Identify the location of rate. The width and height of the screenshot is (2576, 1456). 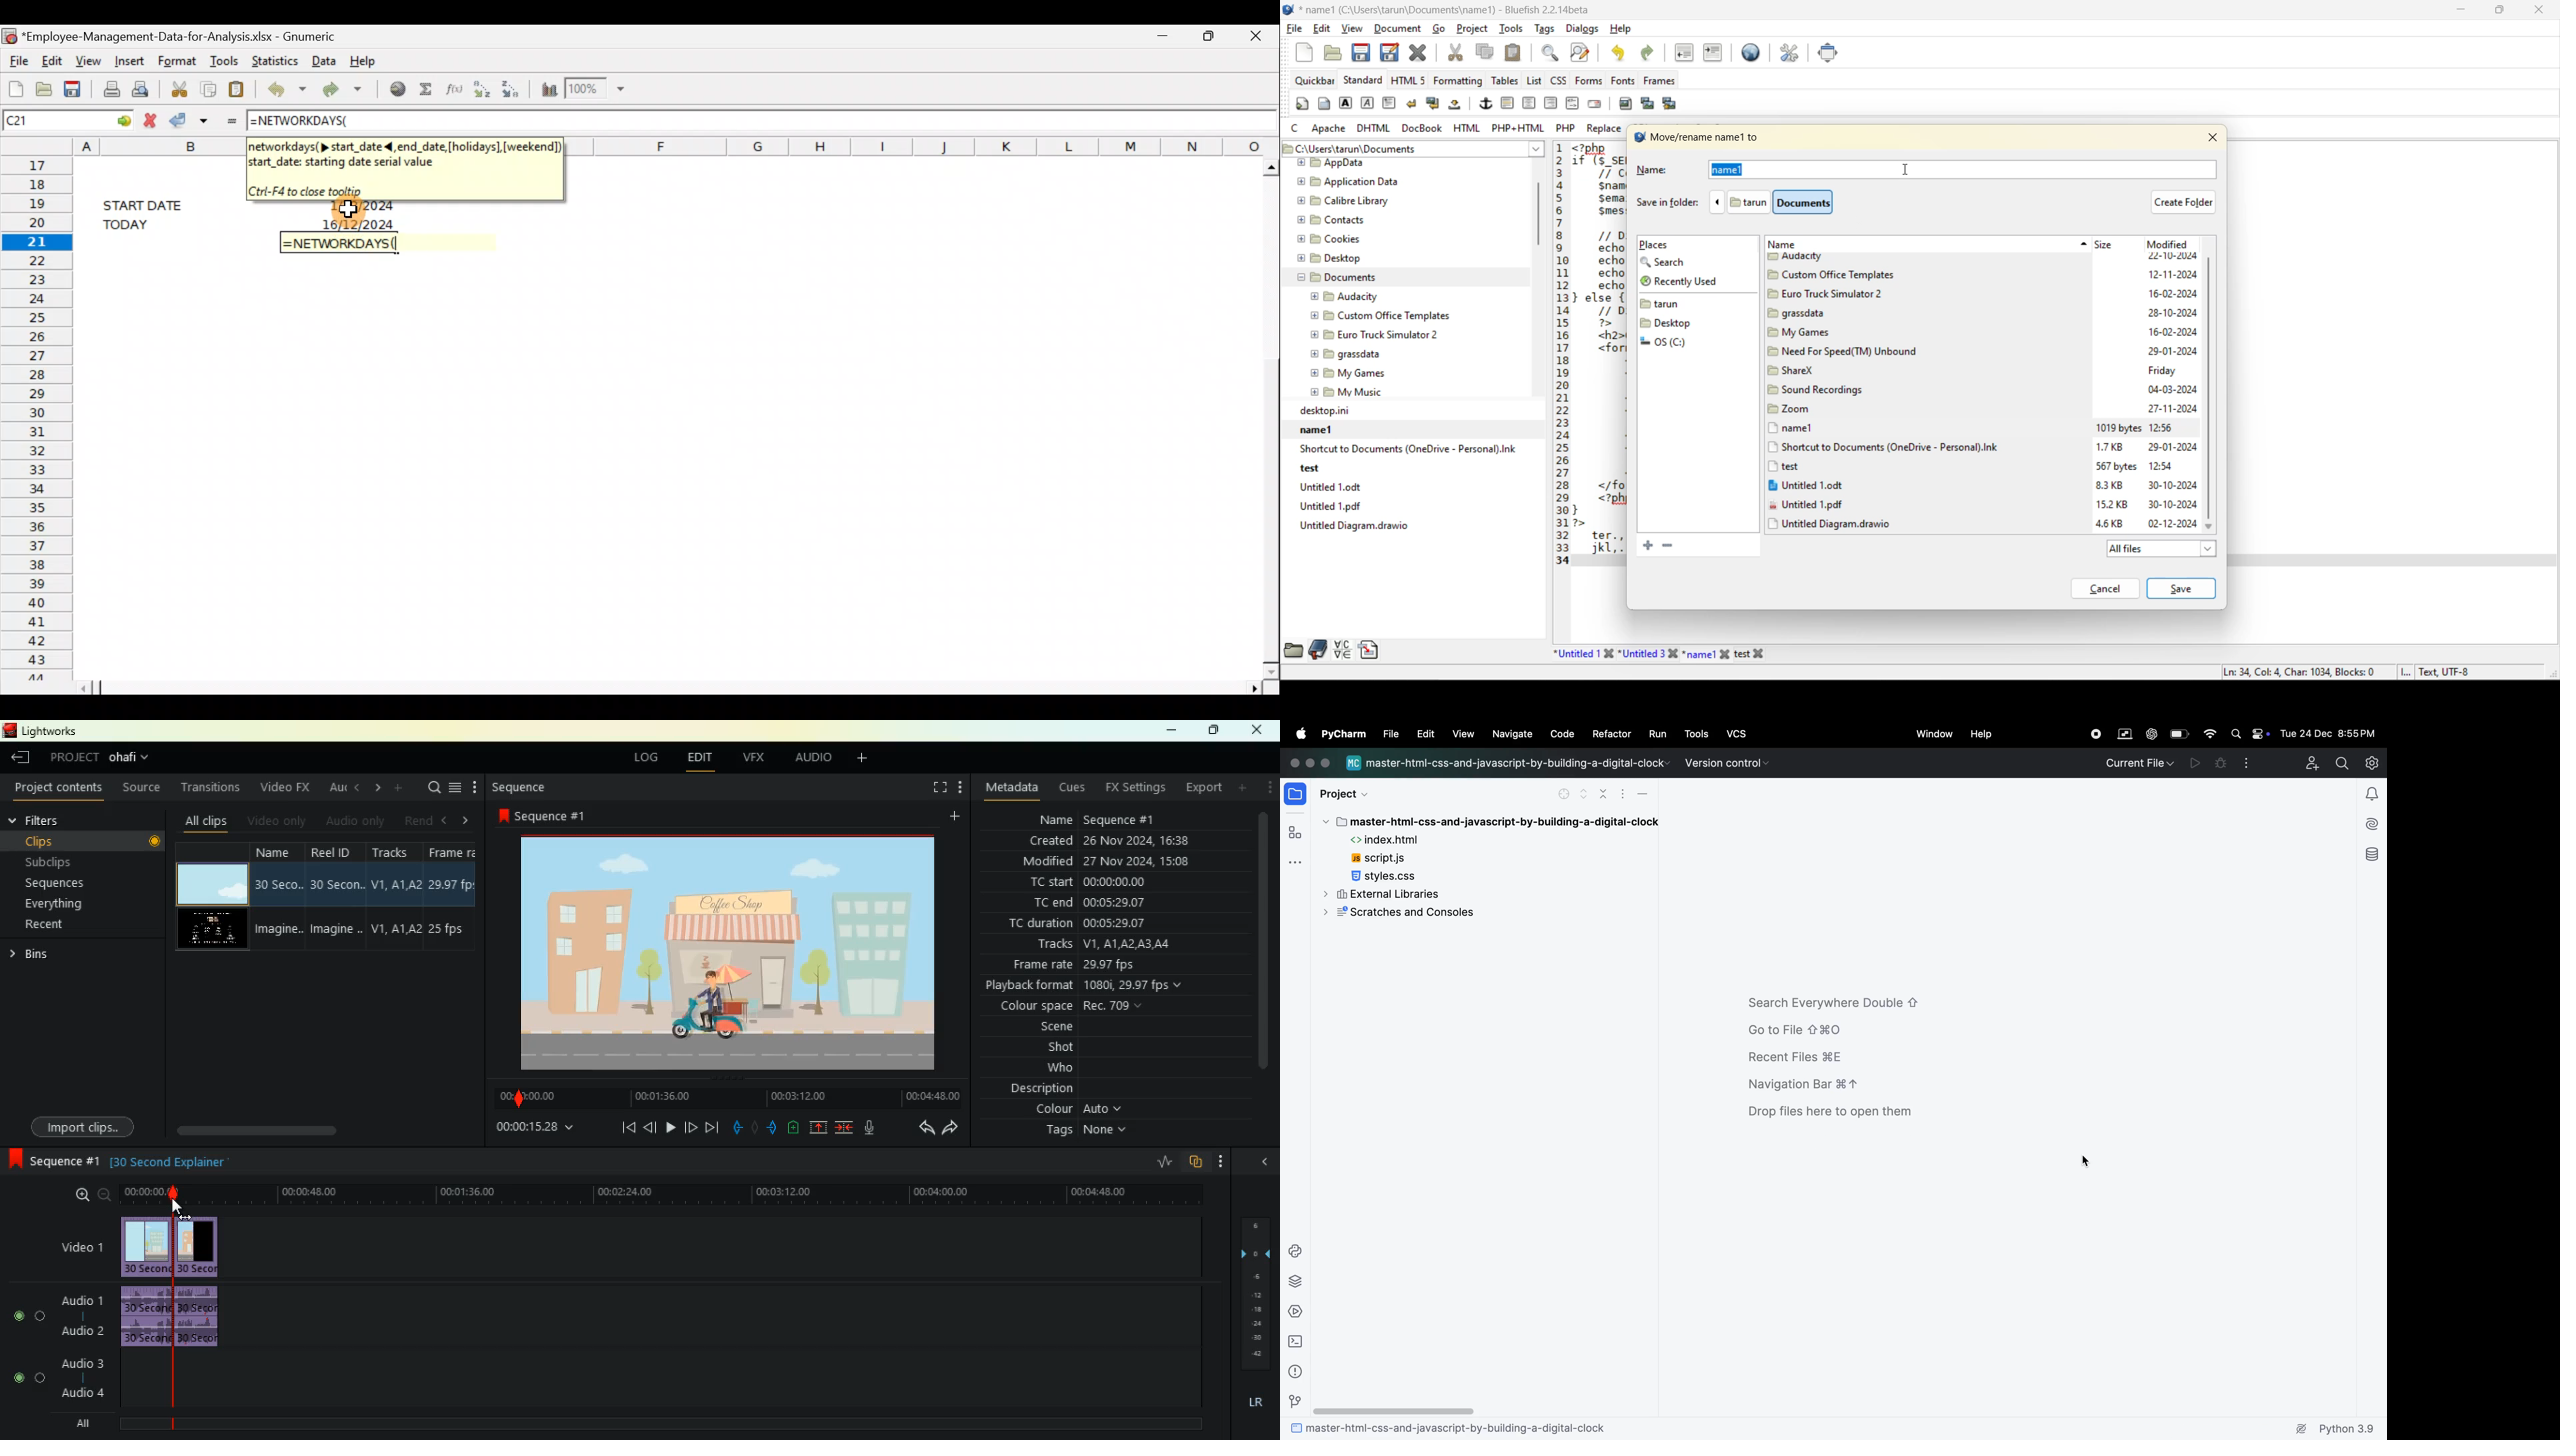
(1158, 1162).